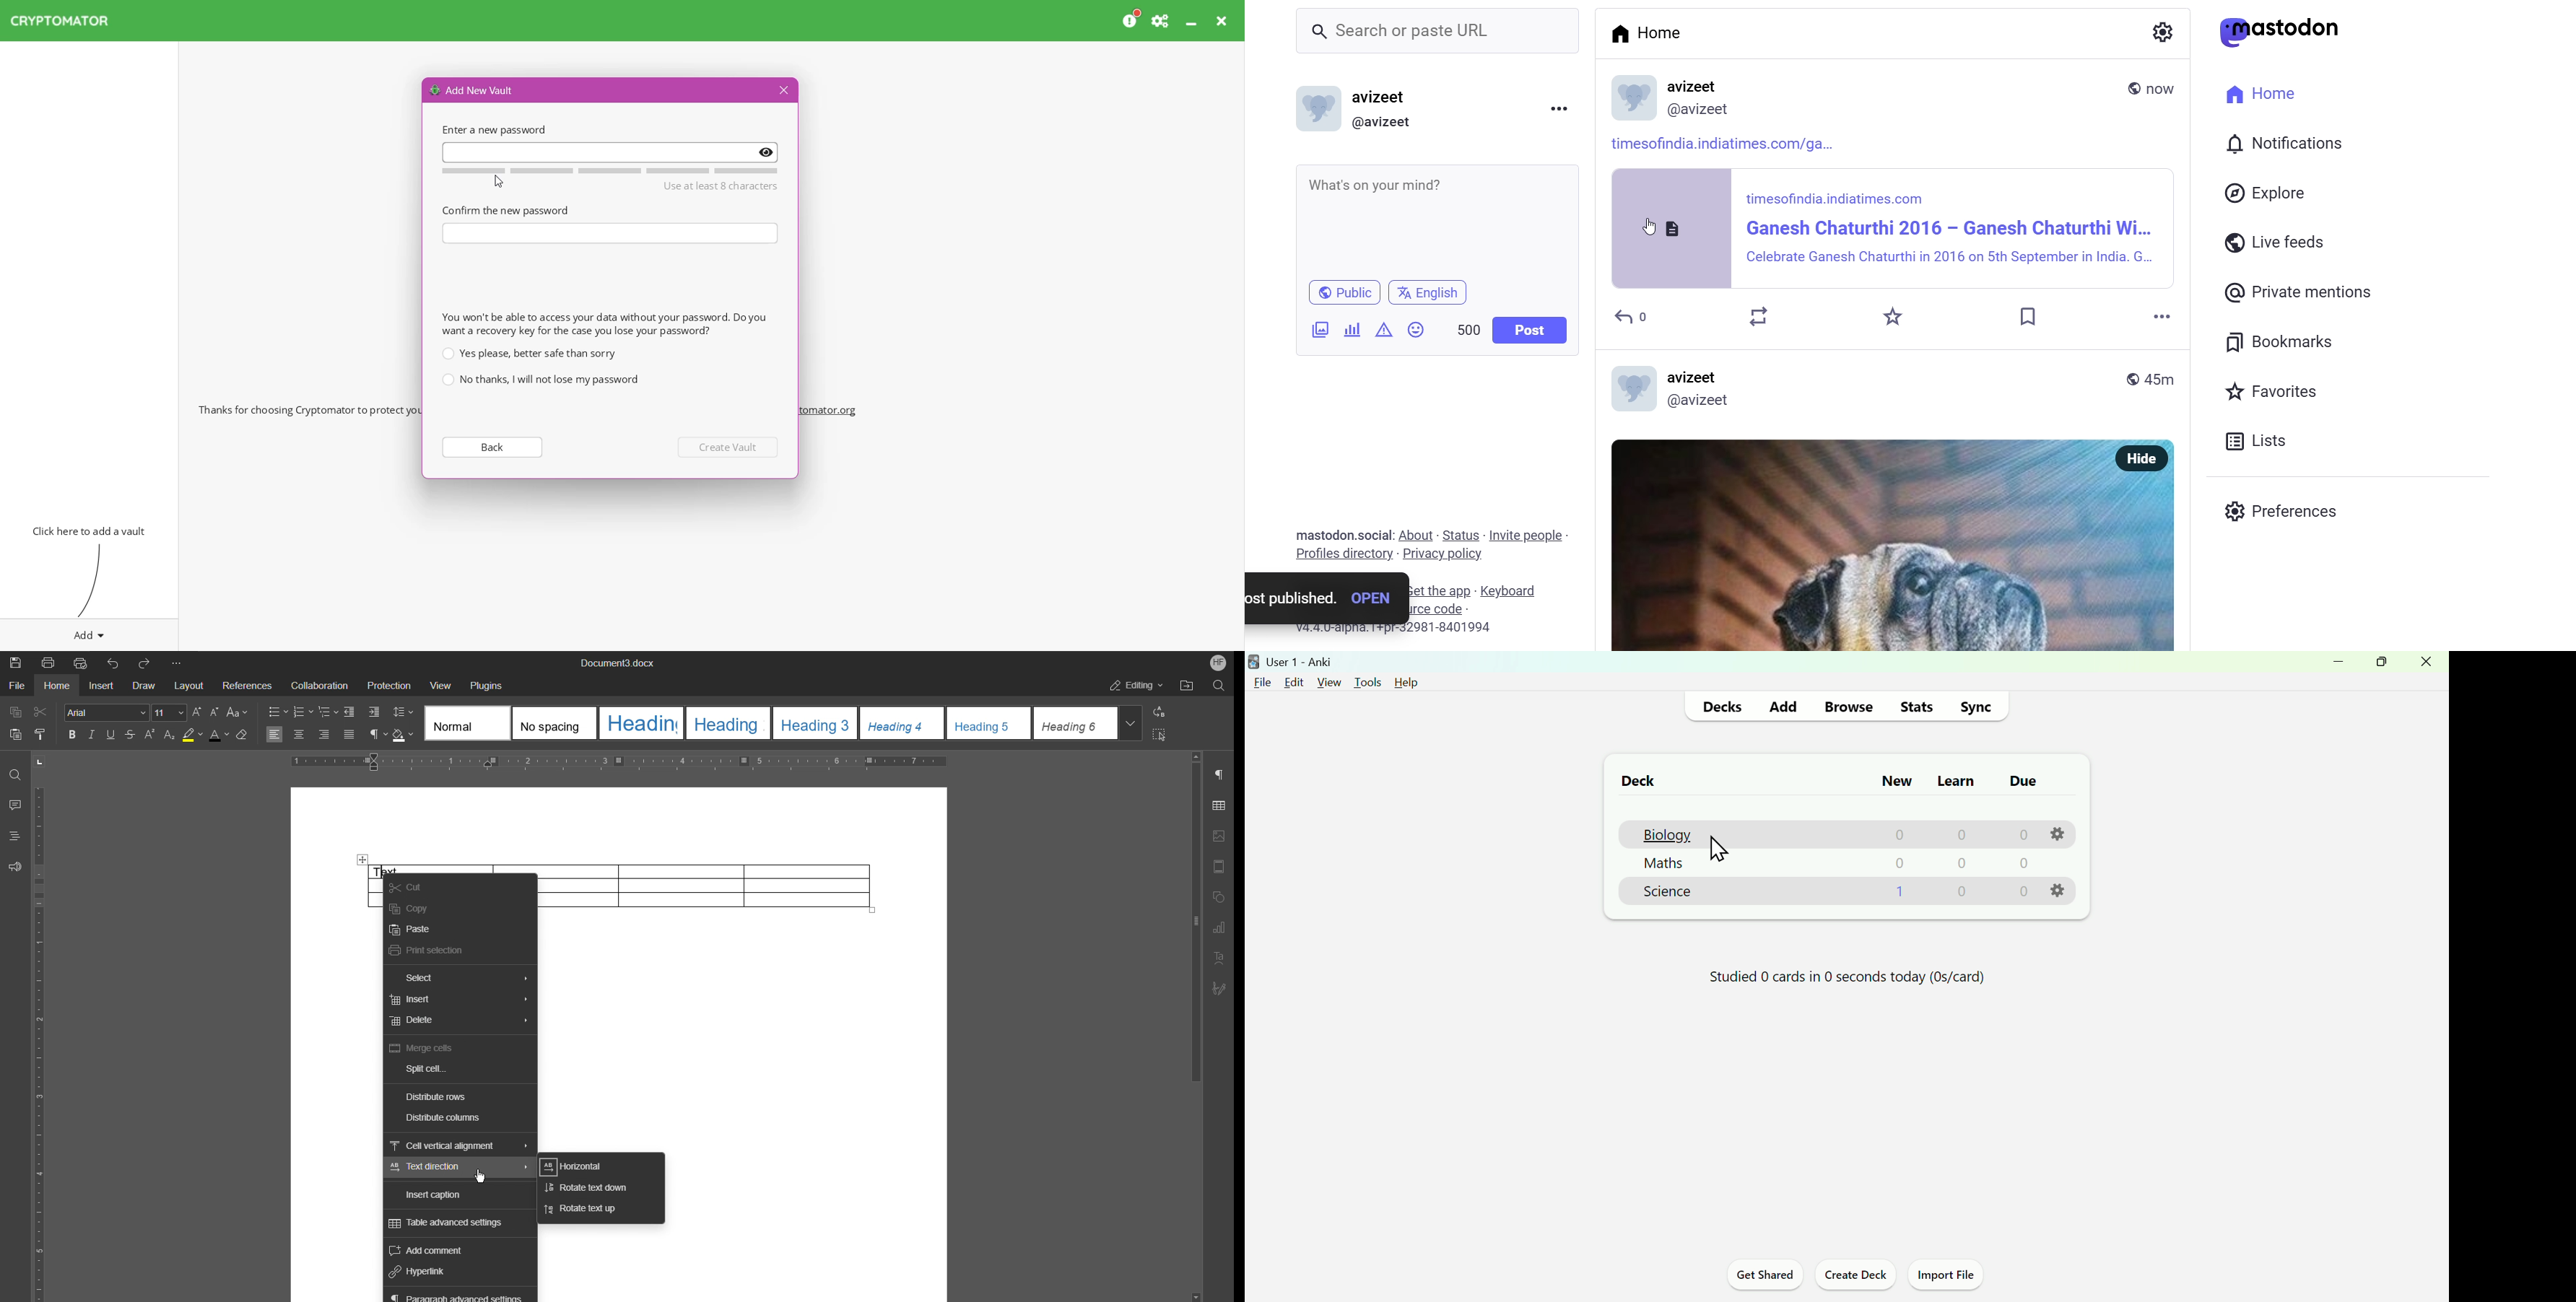  I want to click on Strikethrough, so click(129, 735).